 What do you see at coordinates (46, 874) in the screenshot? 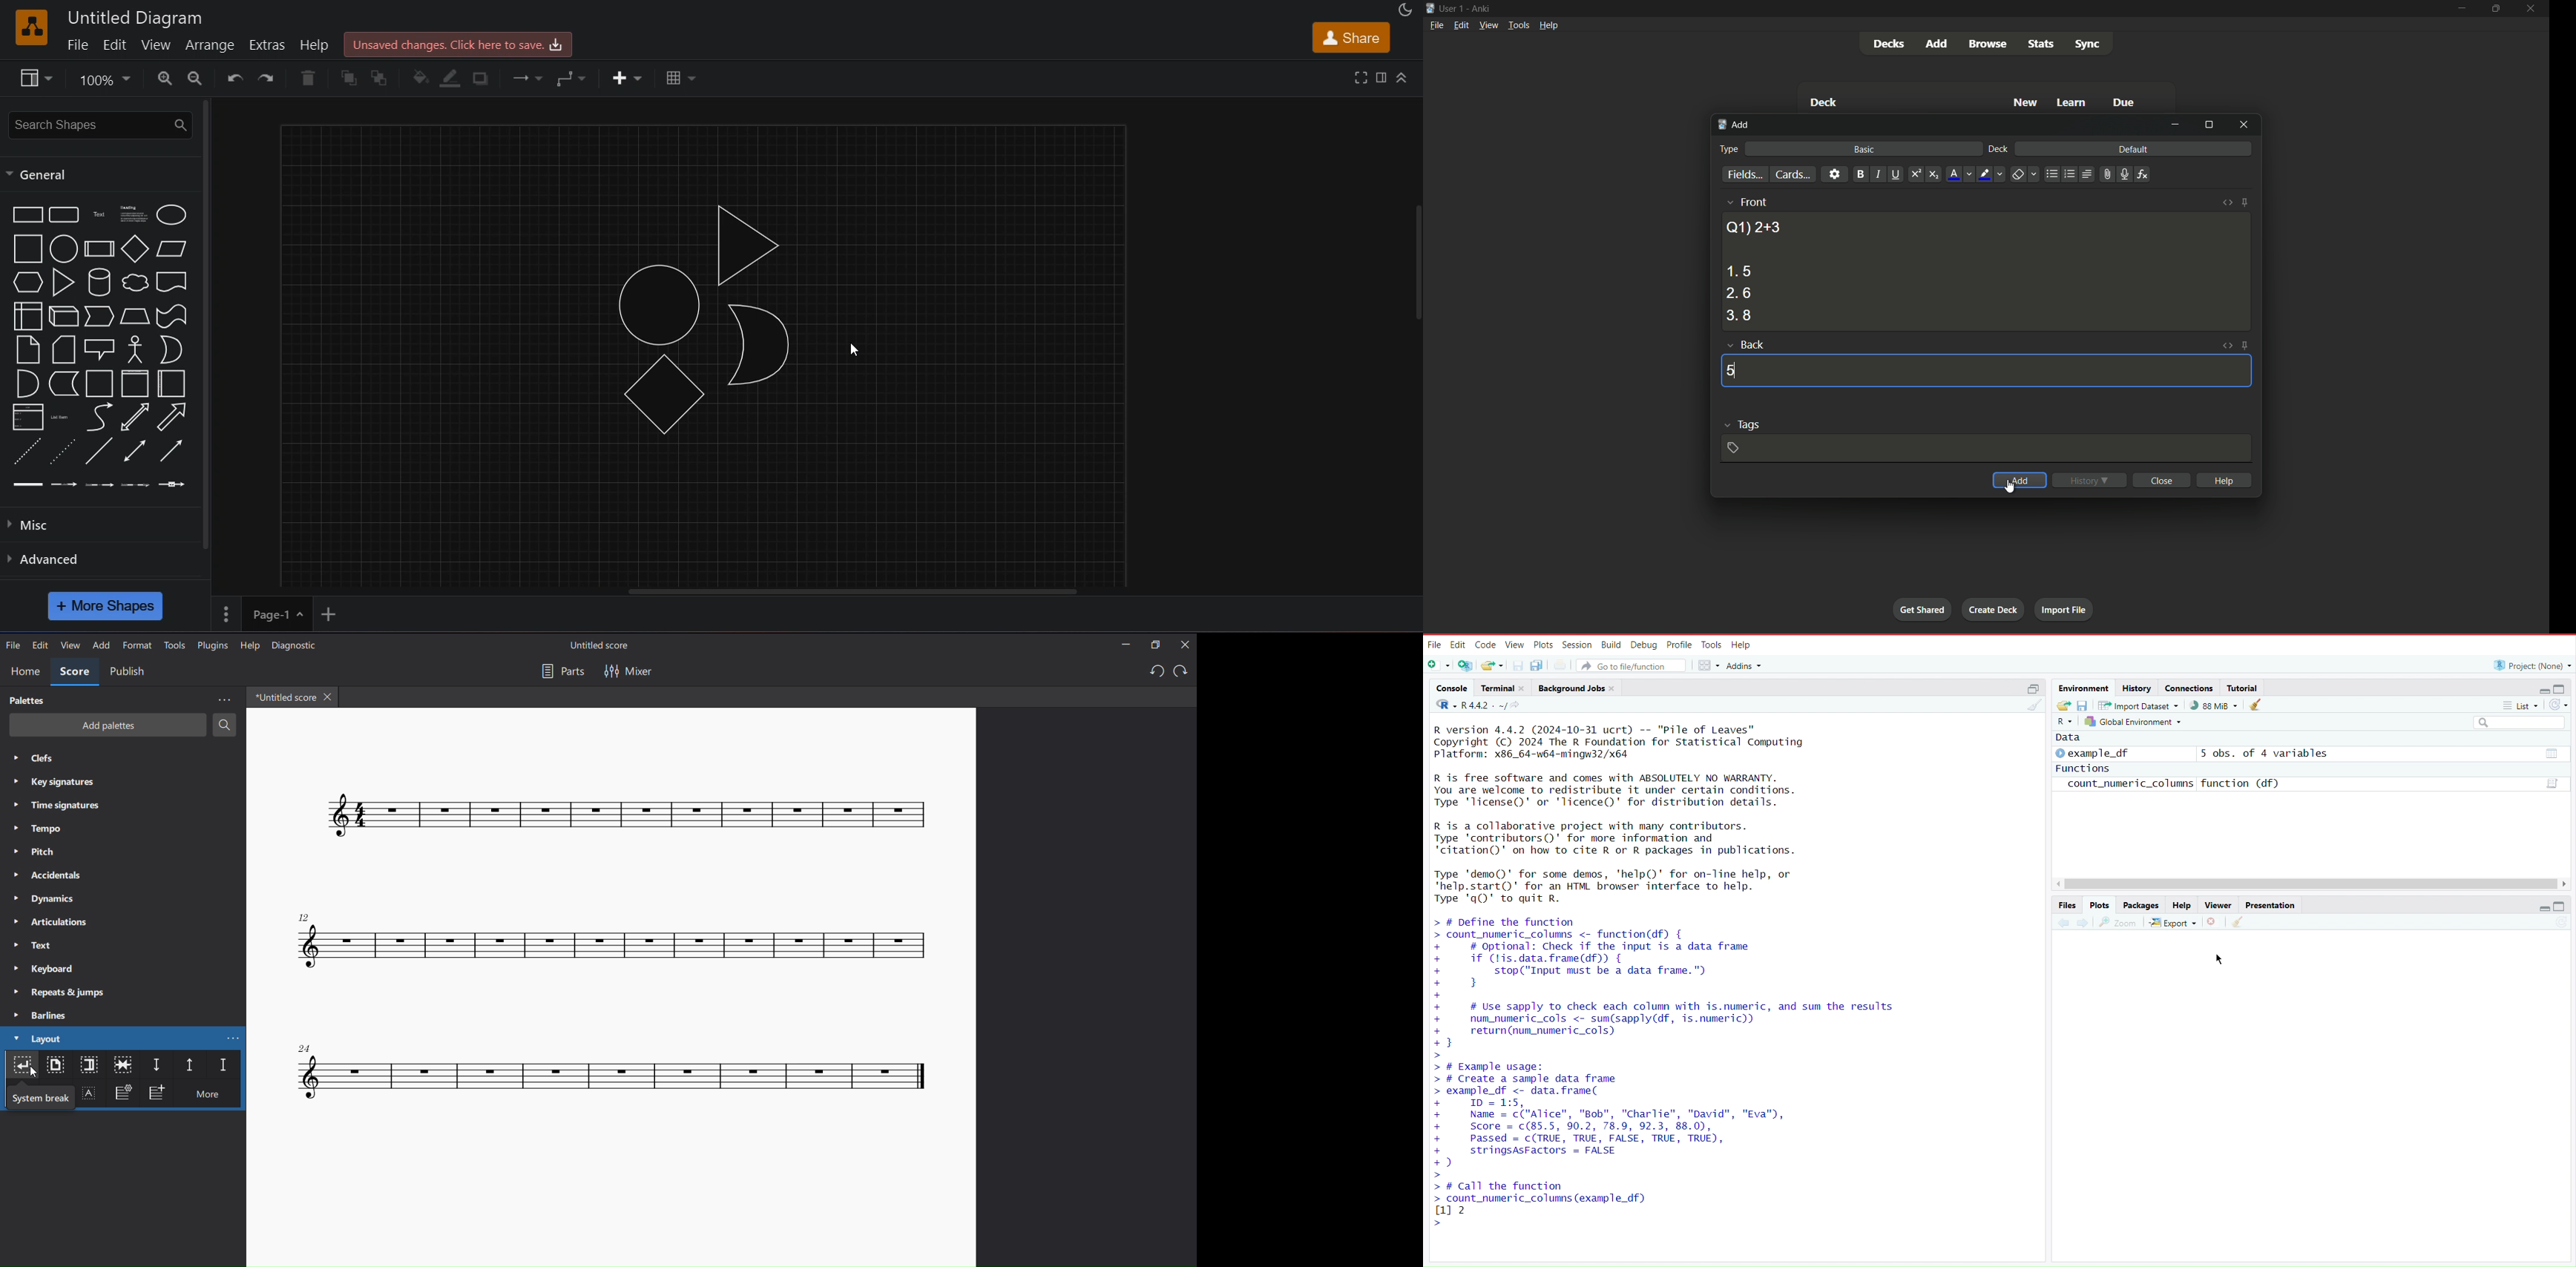
I see `accidentals` at bounding box center [46, 874].